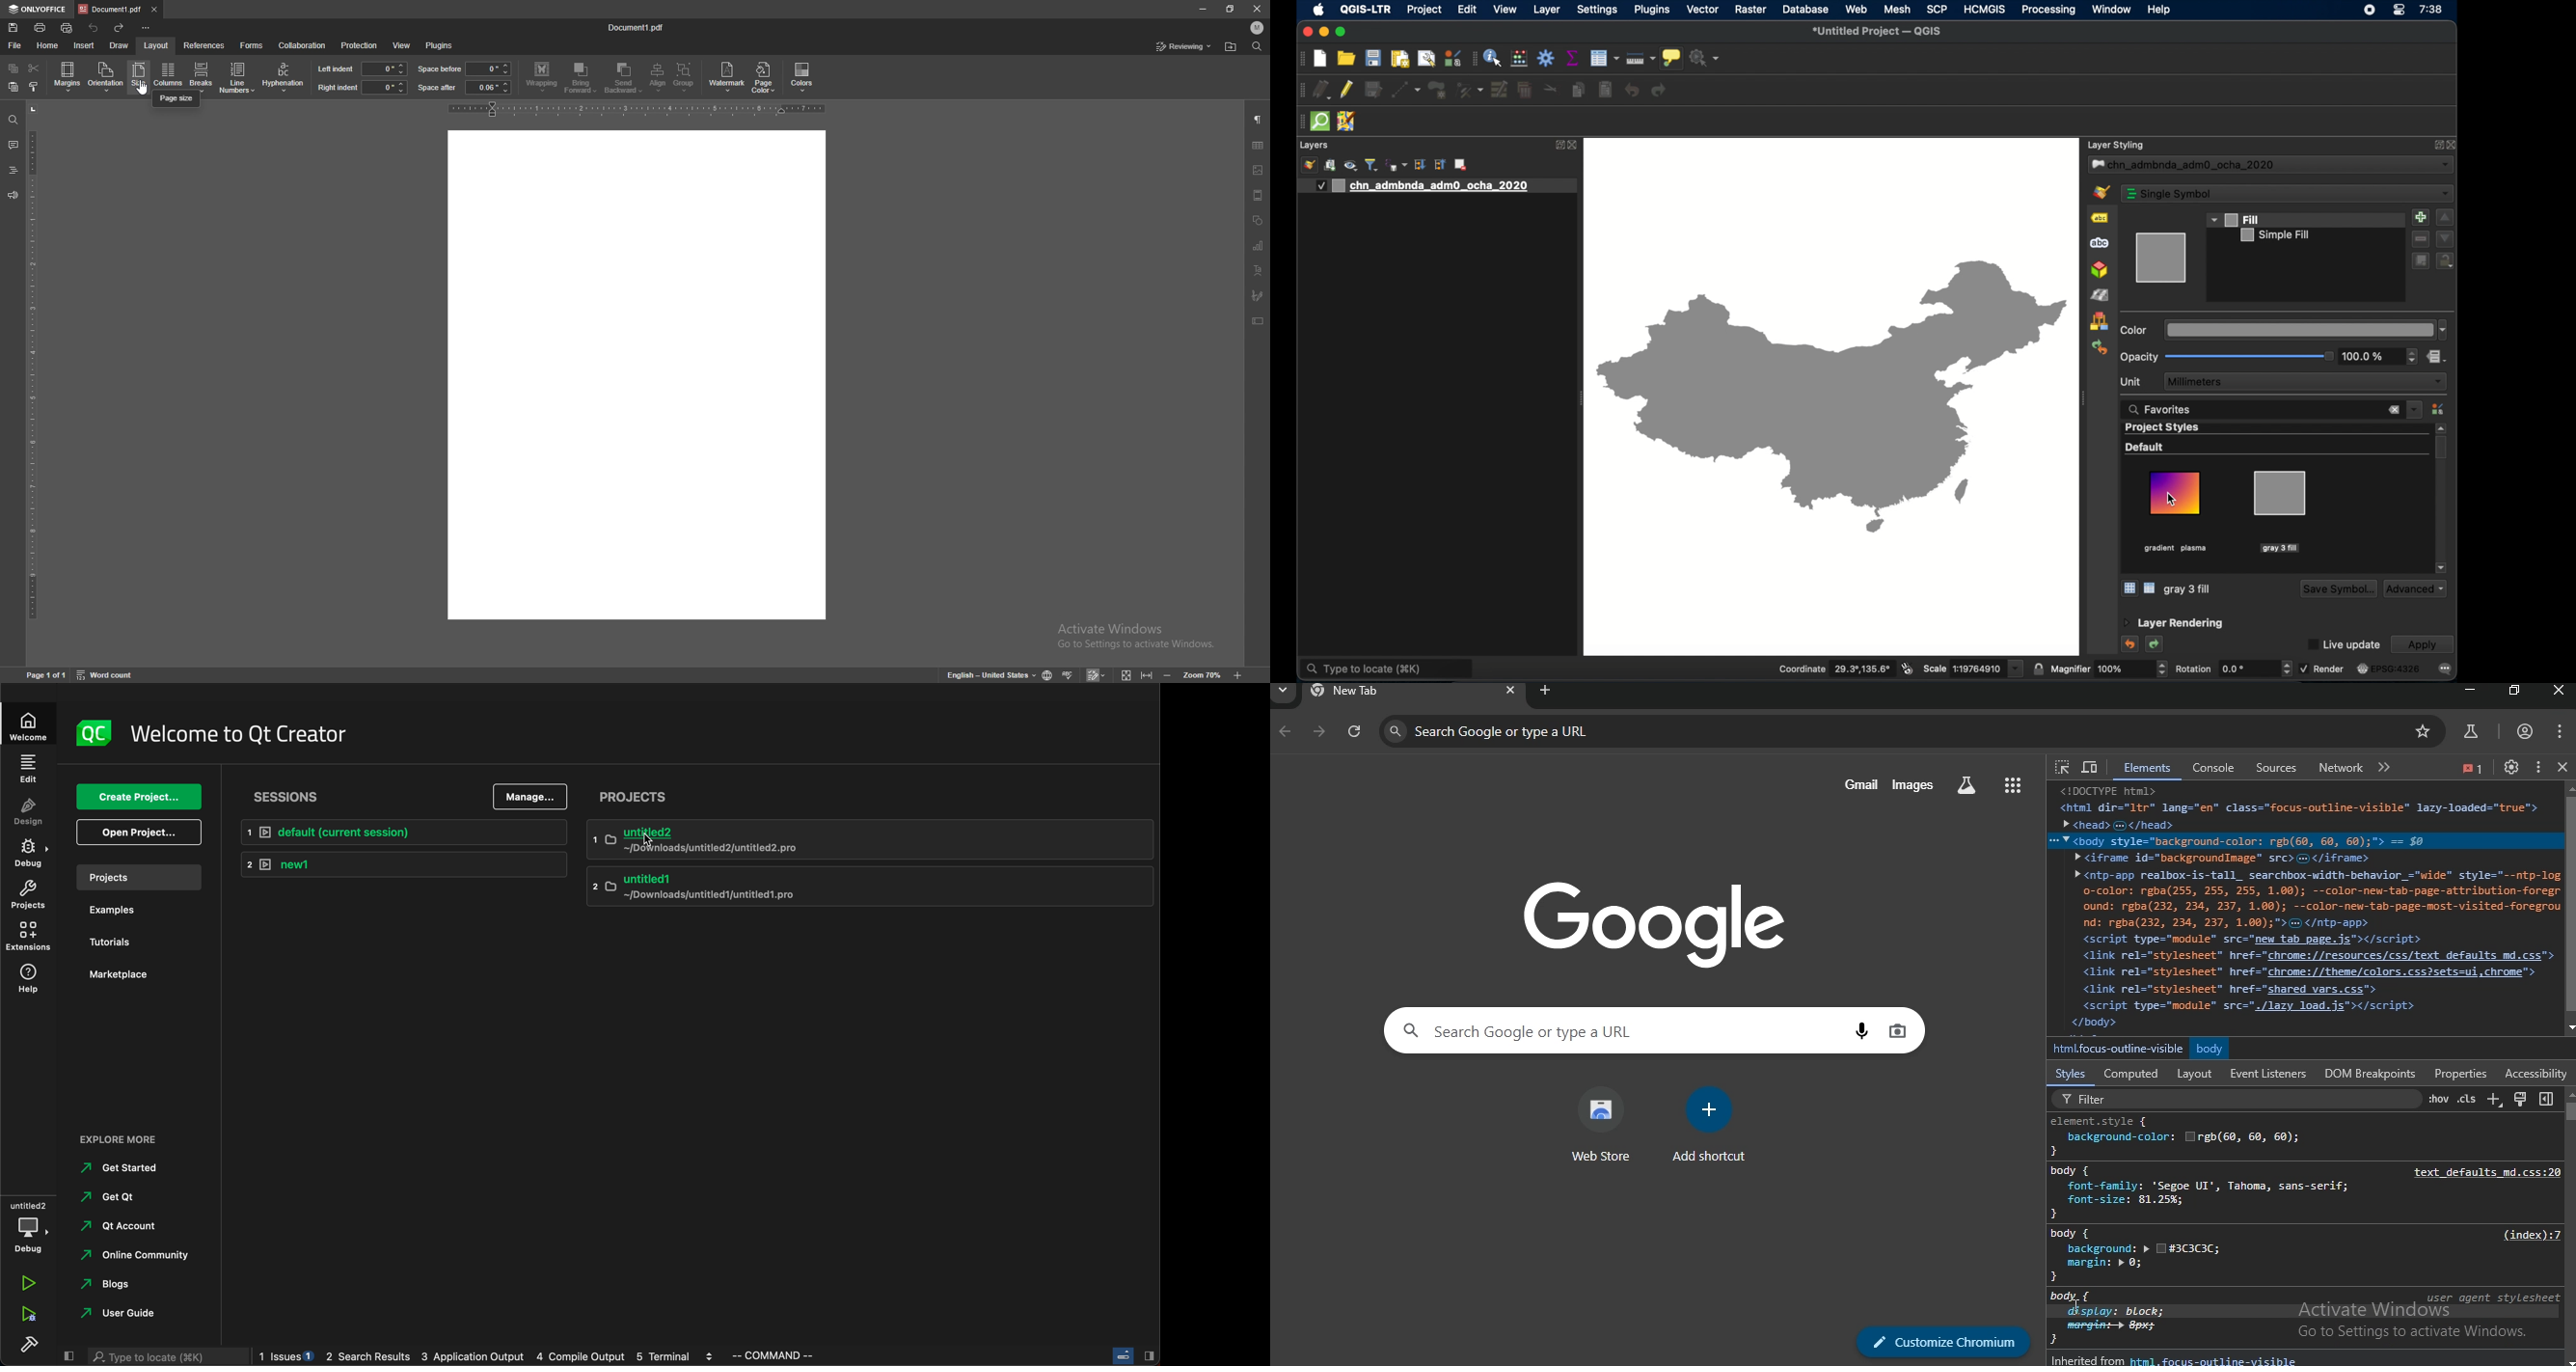  What do you see at coordinates (124, 1168) in the screenshot?
I see `get strarted` at bounding box center [124, 1168].